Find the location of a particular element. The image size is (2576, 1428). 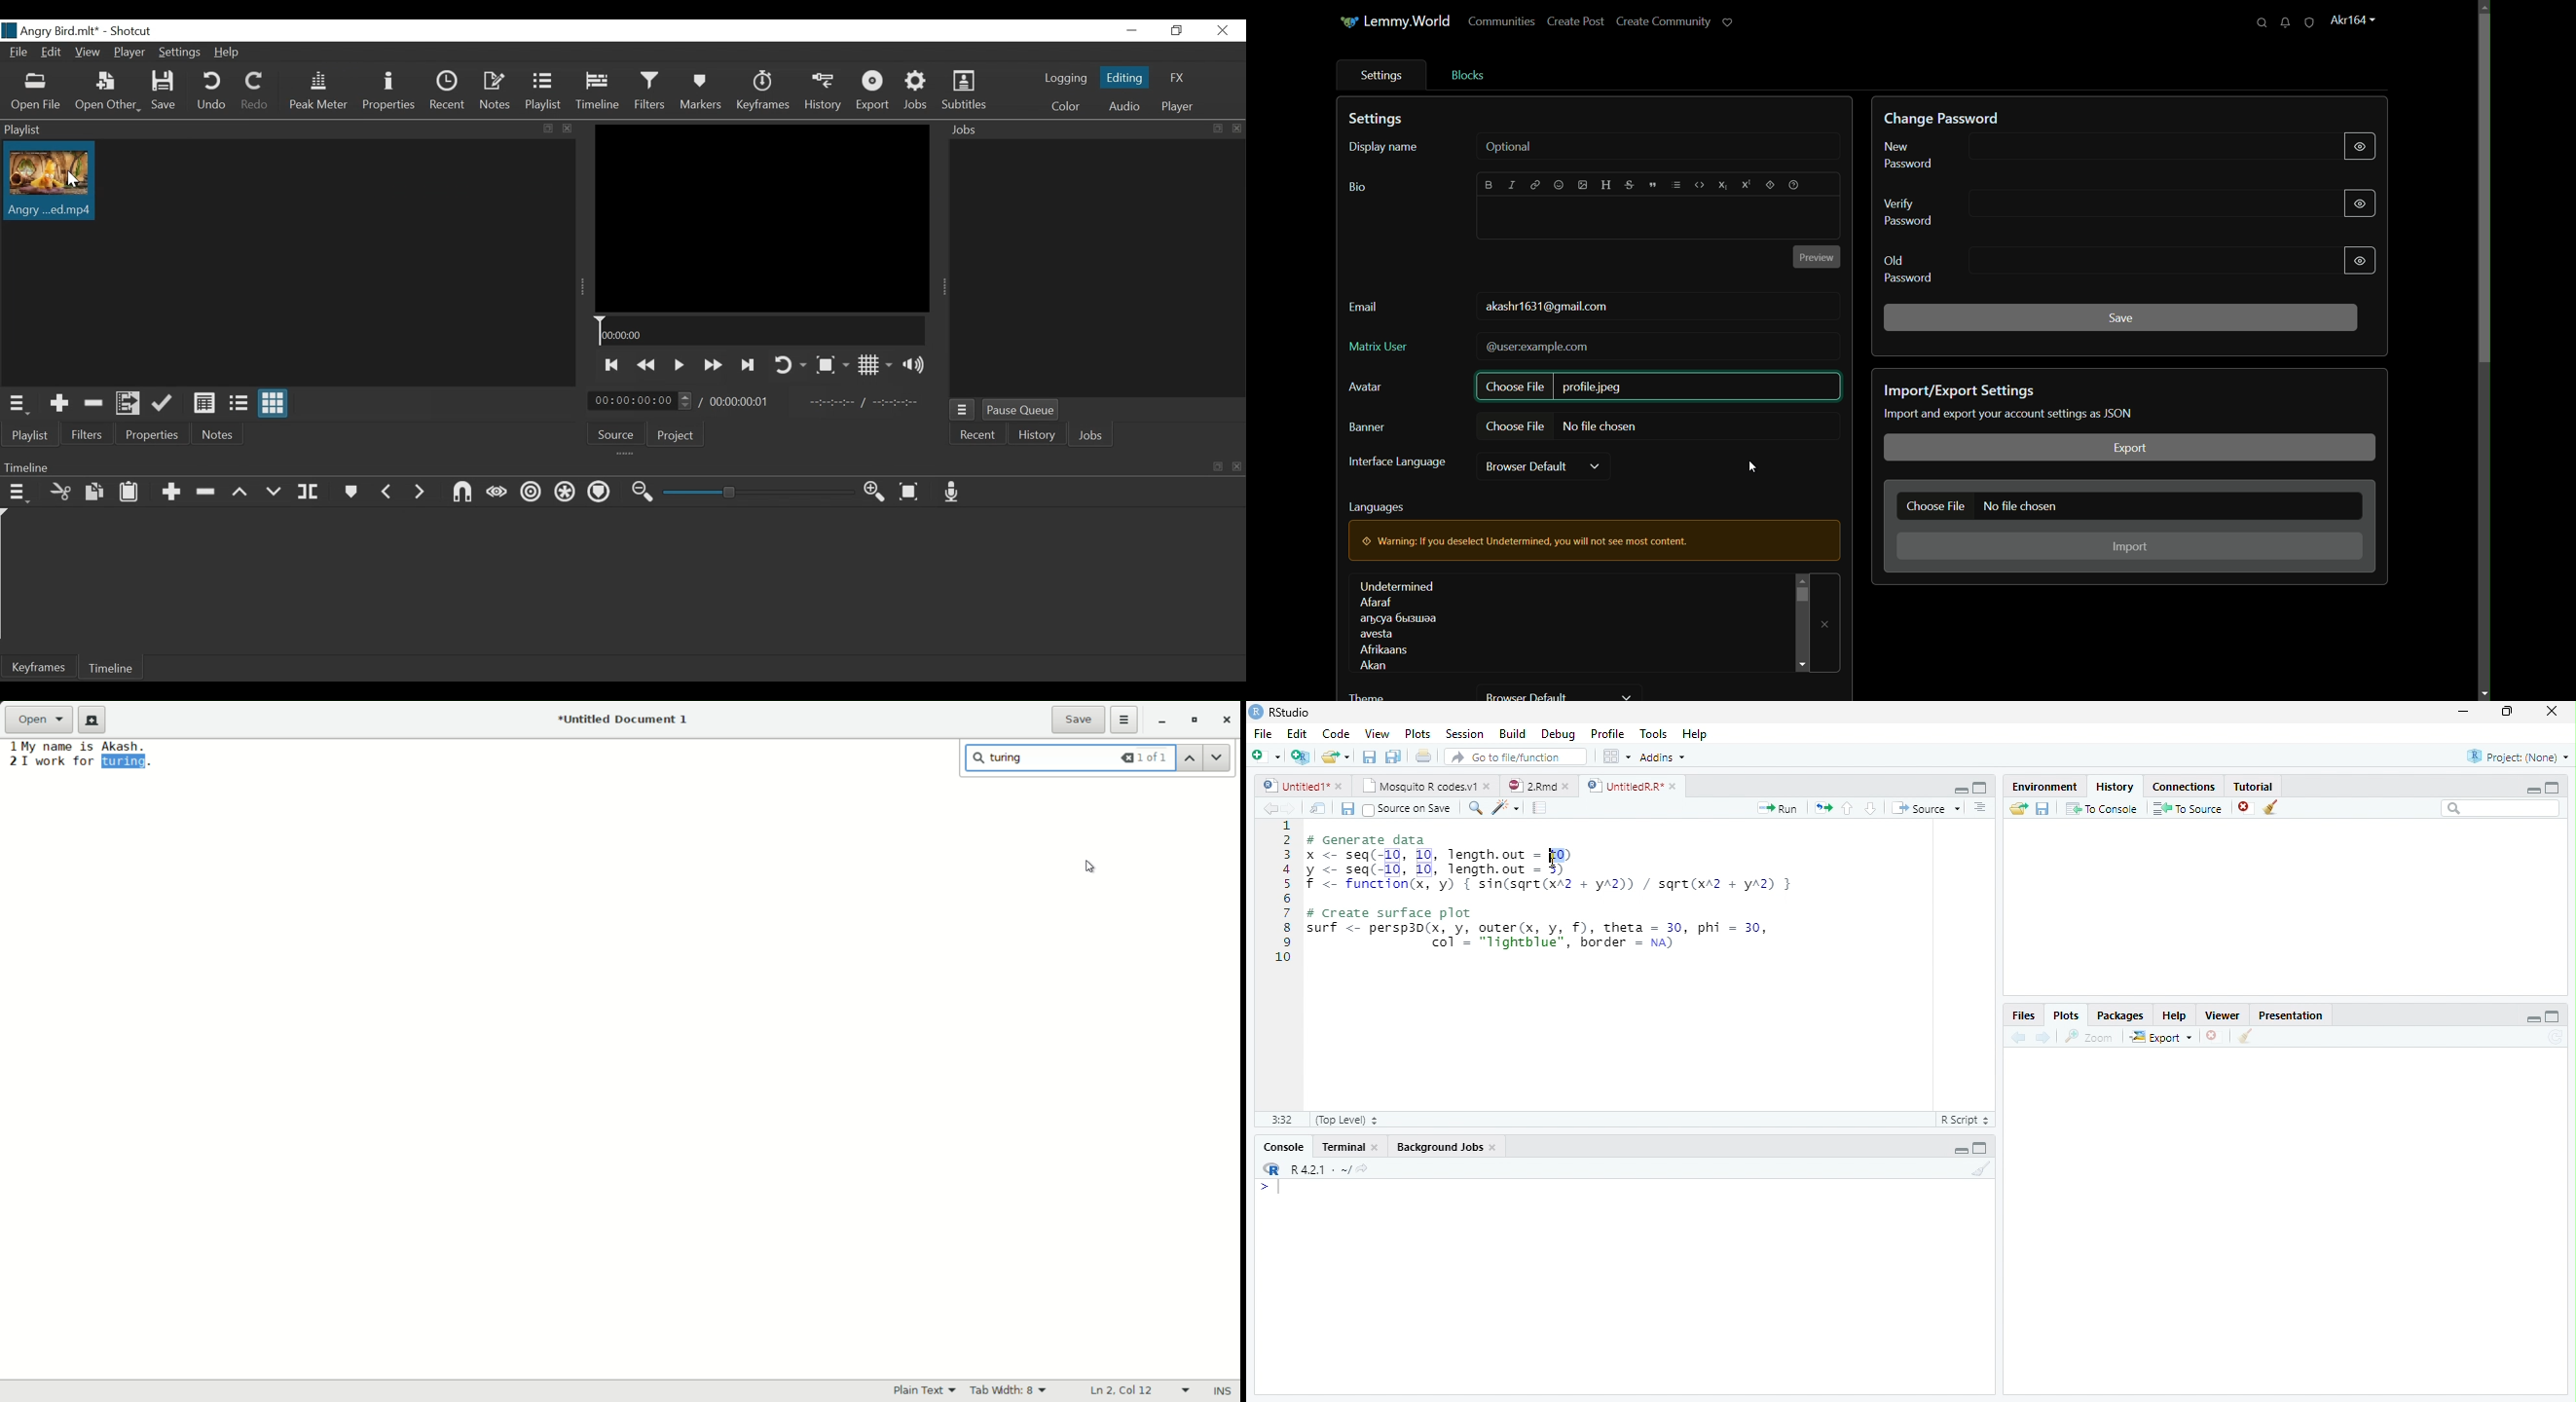

Maximize is located at coordinates (1979, 1150).